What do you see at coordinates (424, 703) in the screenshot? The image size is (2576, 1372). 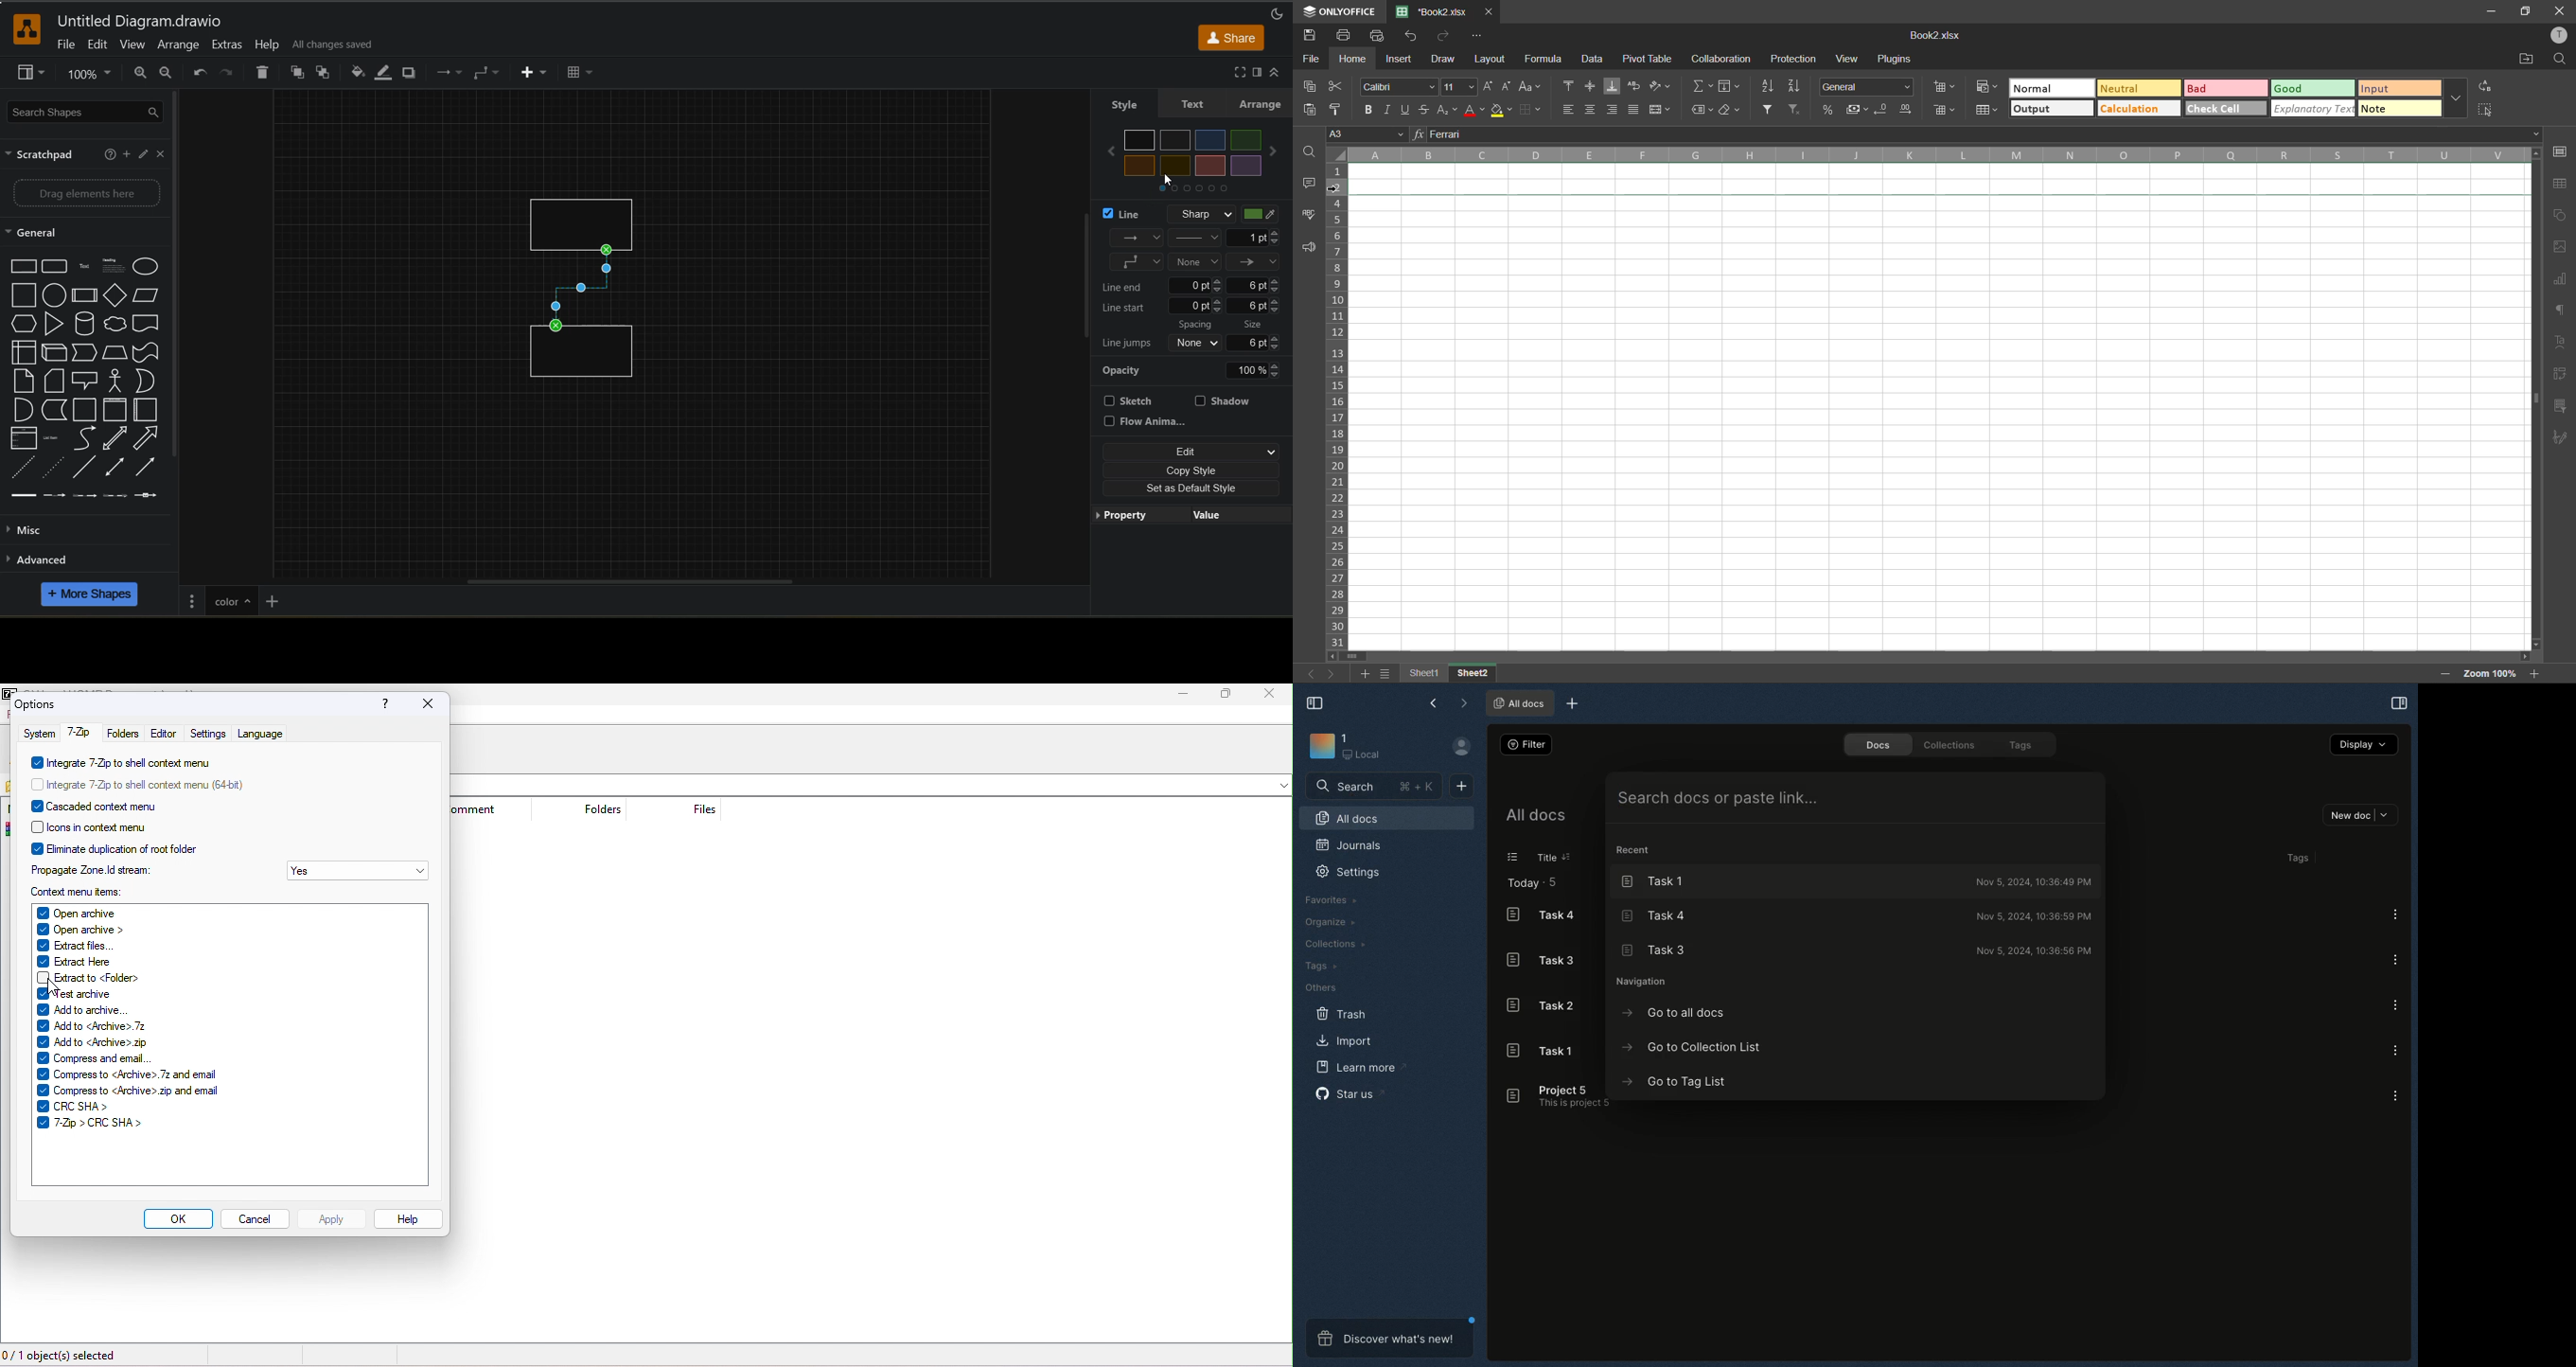 I see `close` at bounding box center [424, 703].